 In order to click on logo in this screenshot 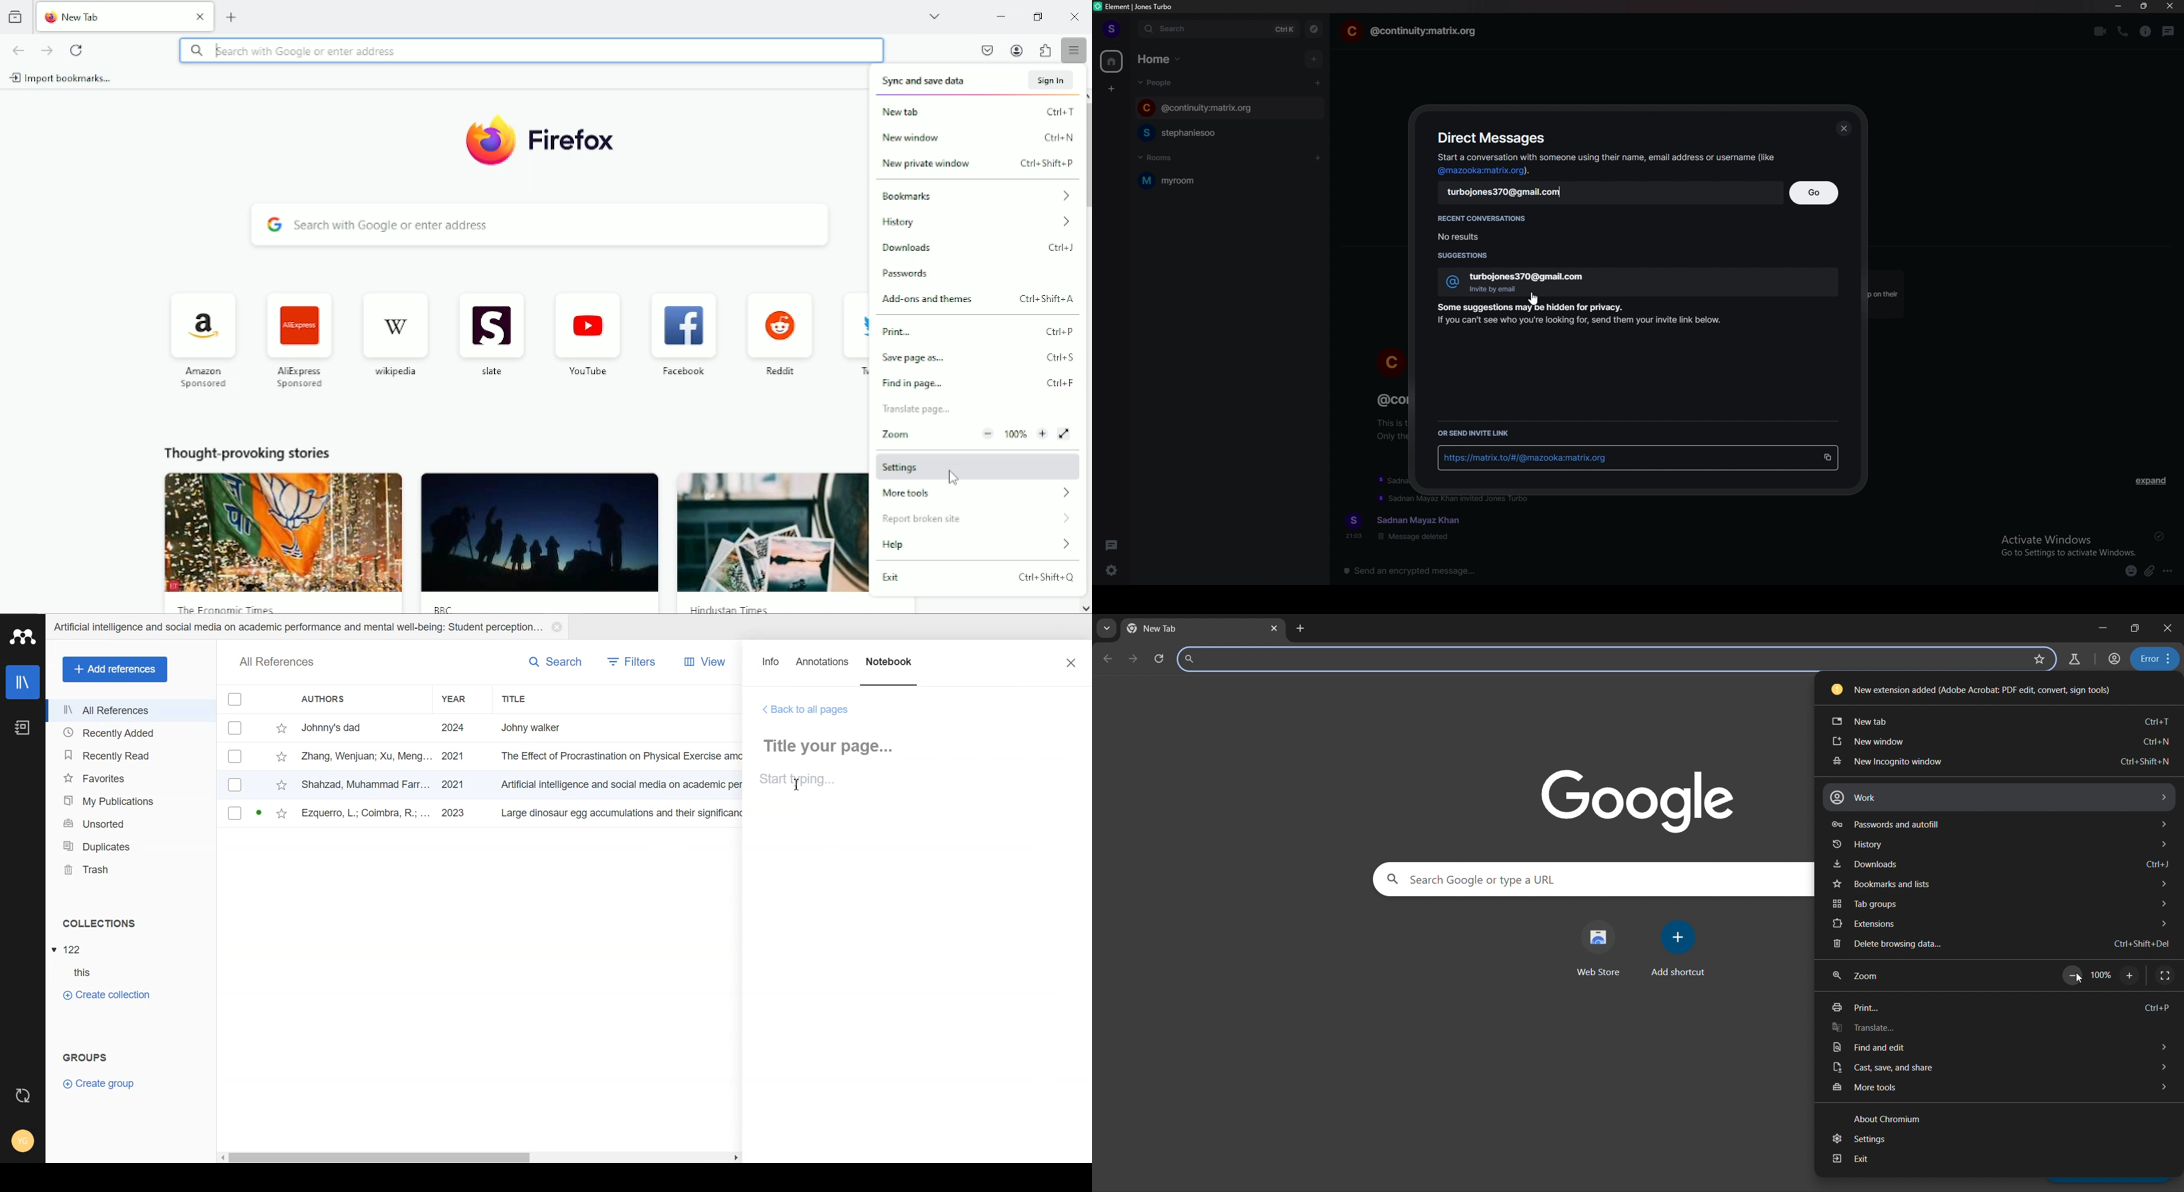, I will do `click(488, 141)`.